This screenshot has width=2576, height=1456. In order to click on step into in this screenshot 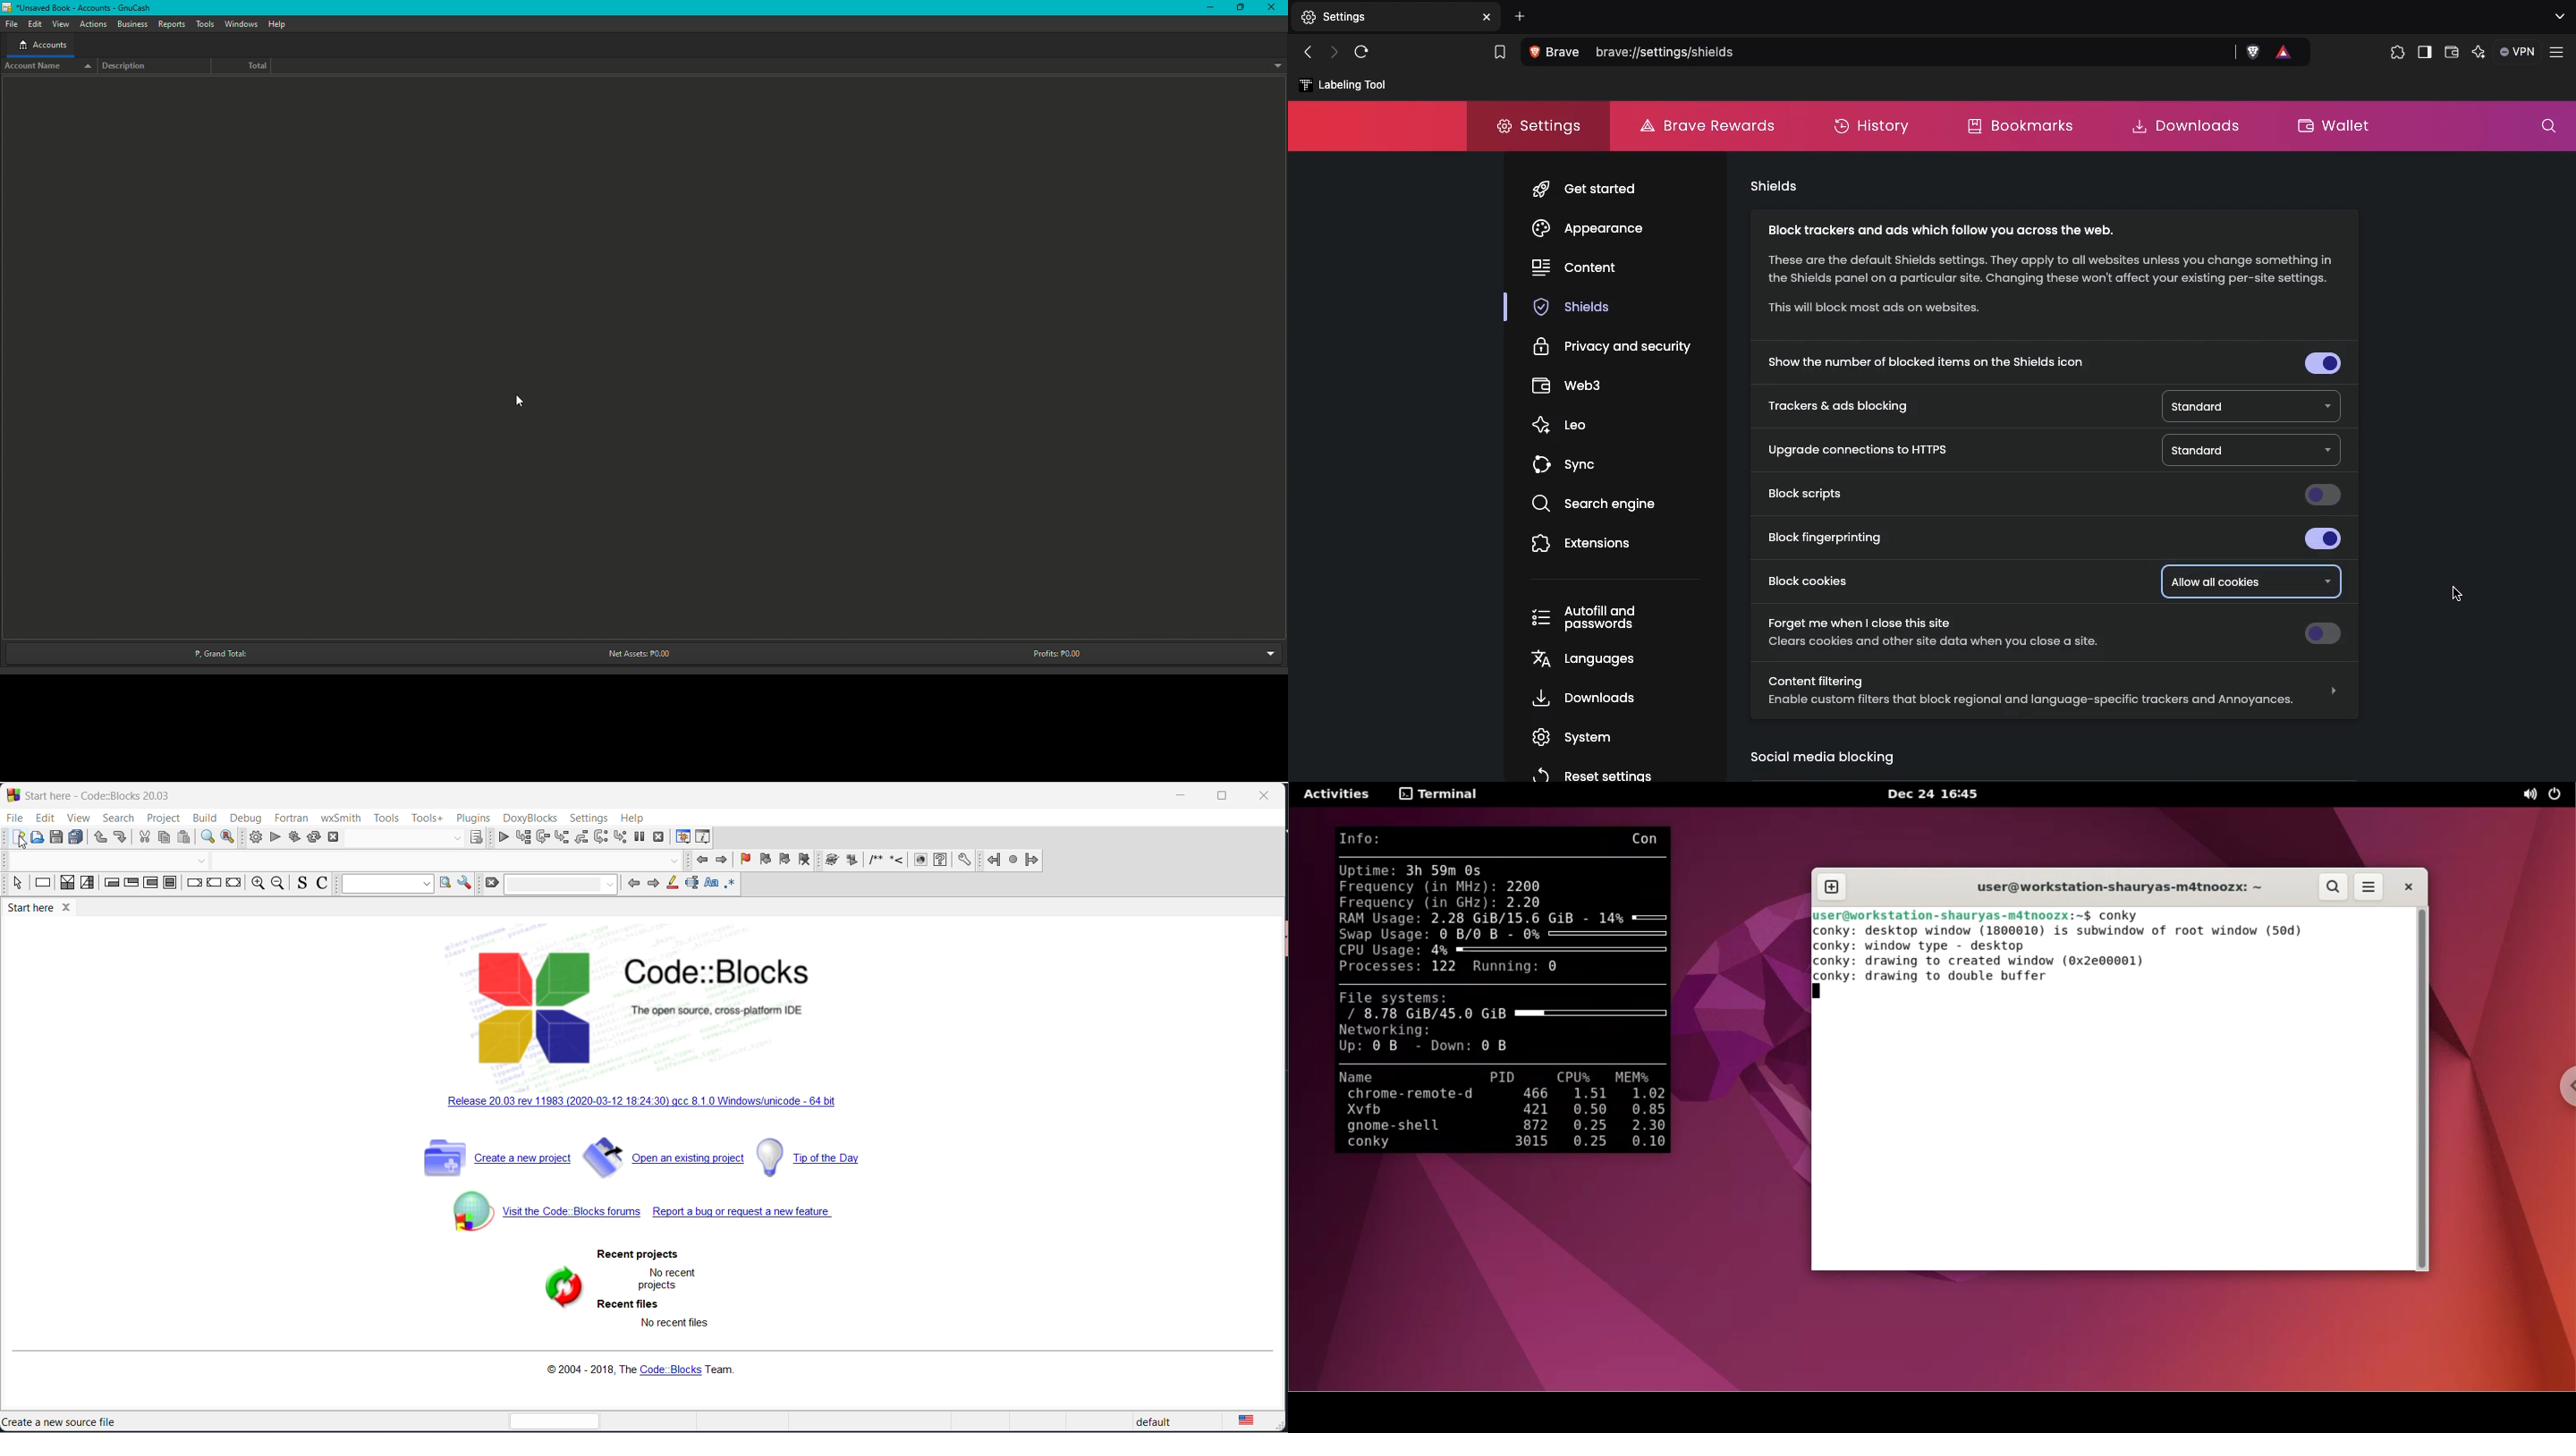, I will do `click(561, 837)`.